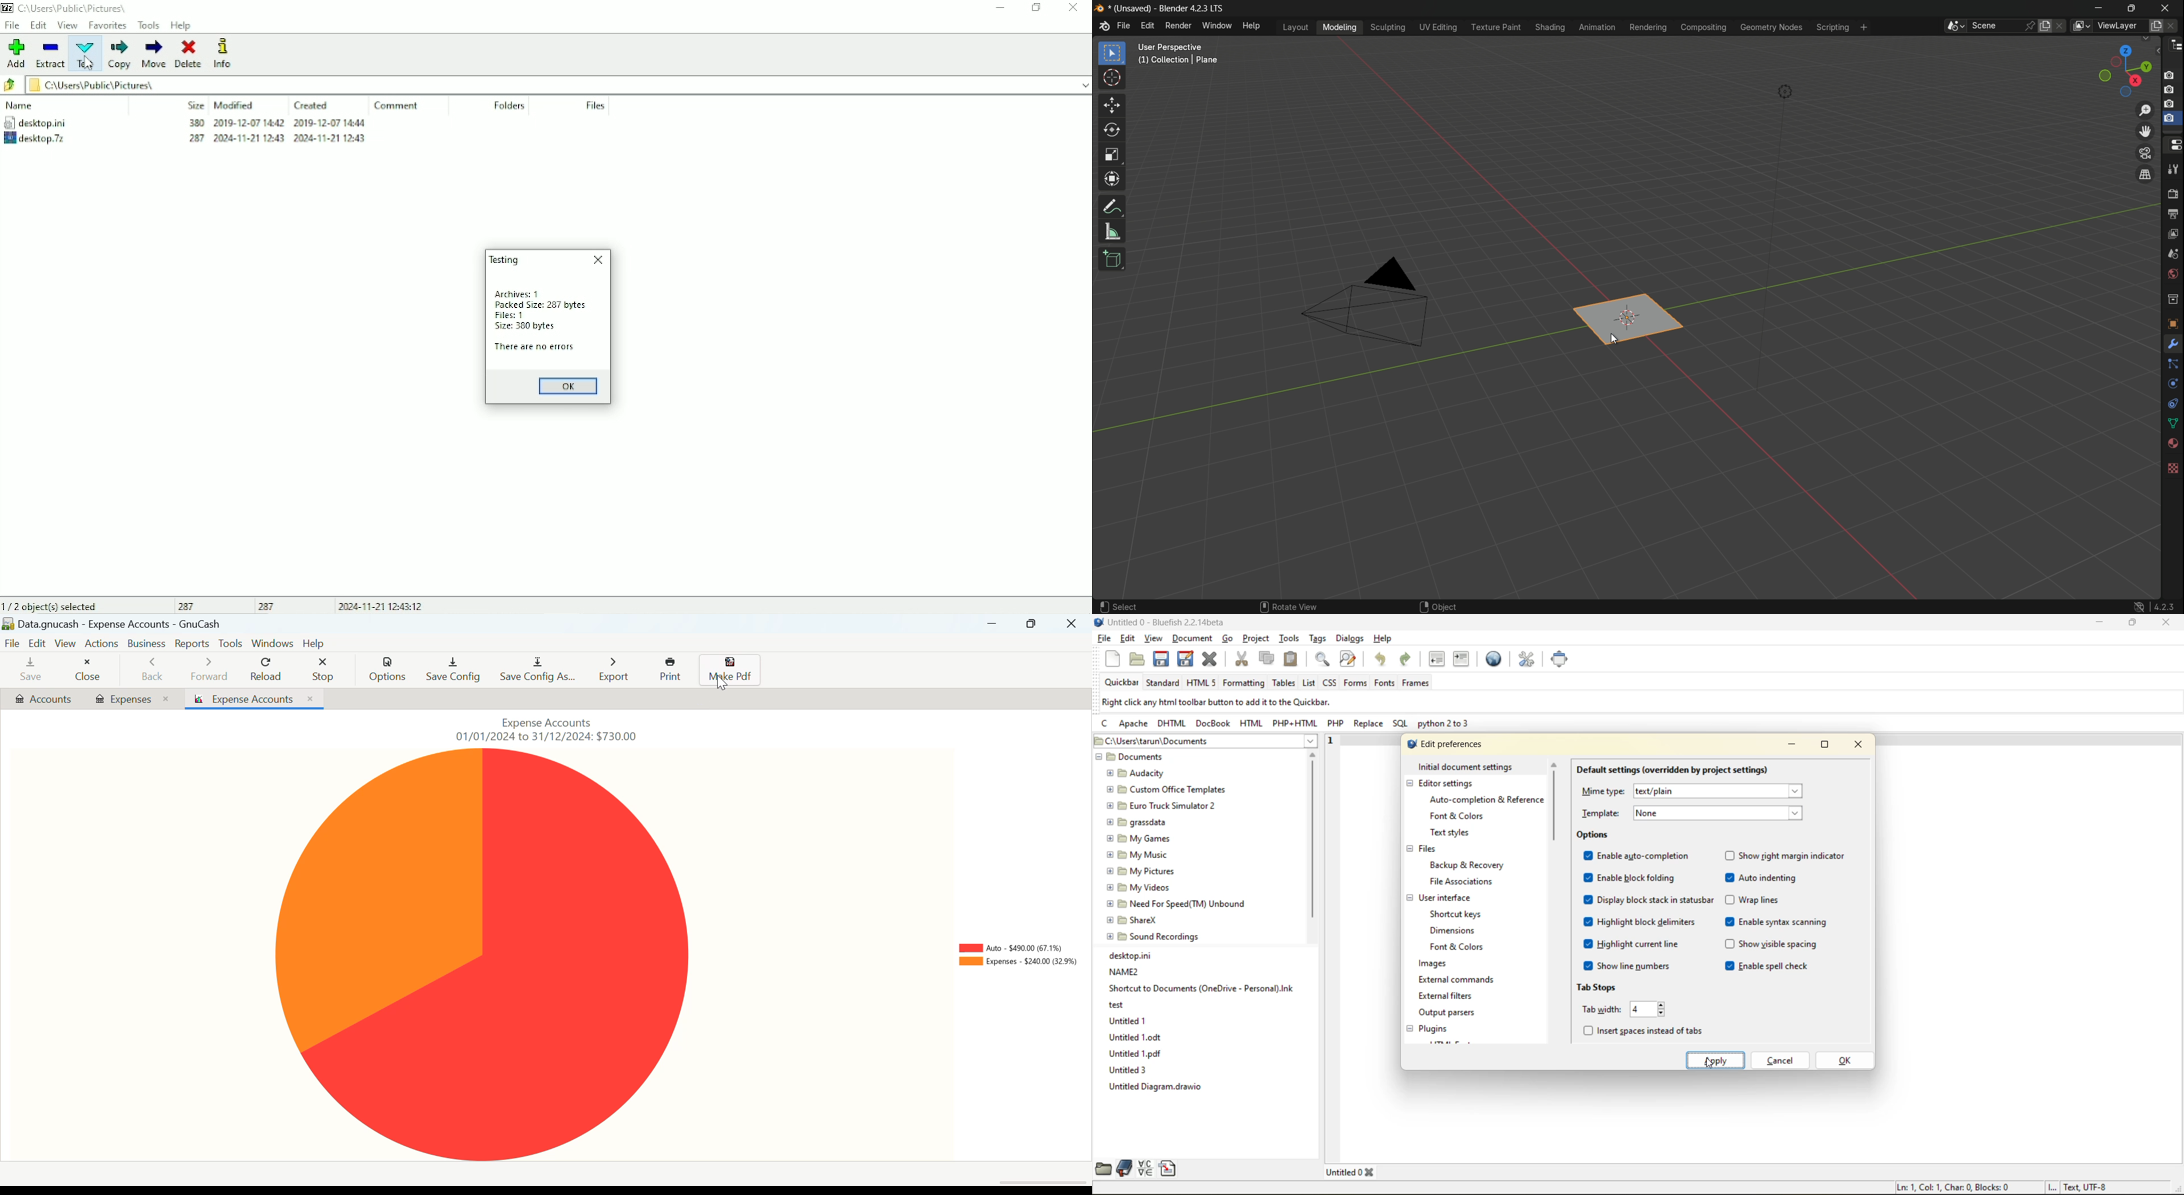 The image size is (2184, 1204). I want to click on dhtml, so click(1171, 724).